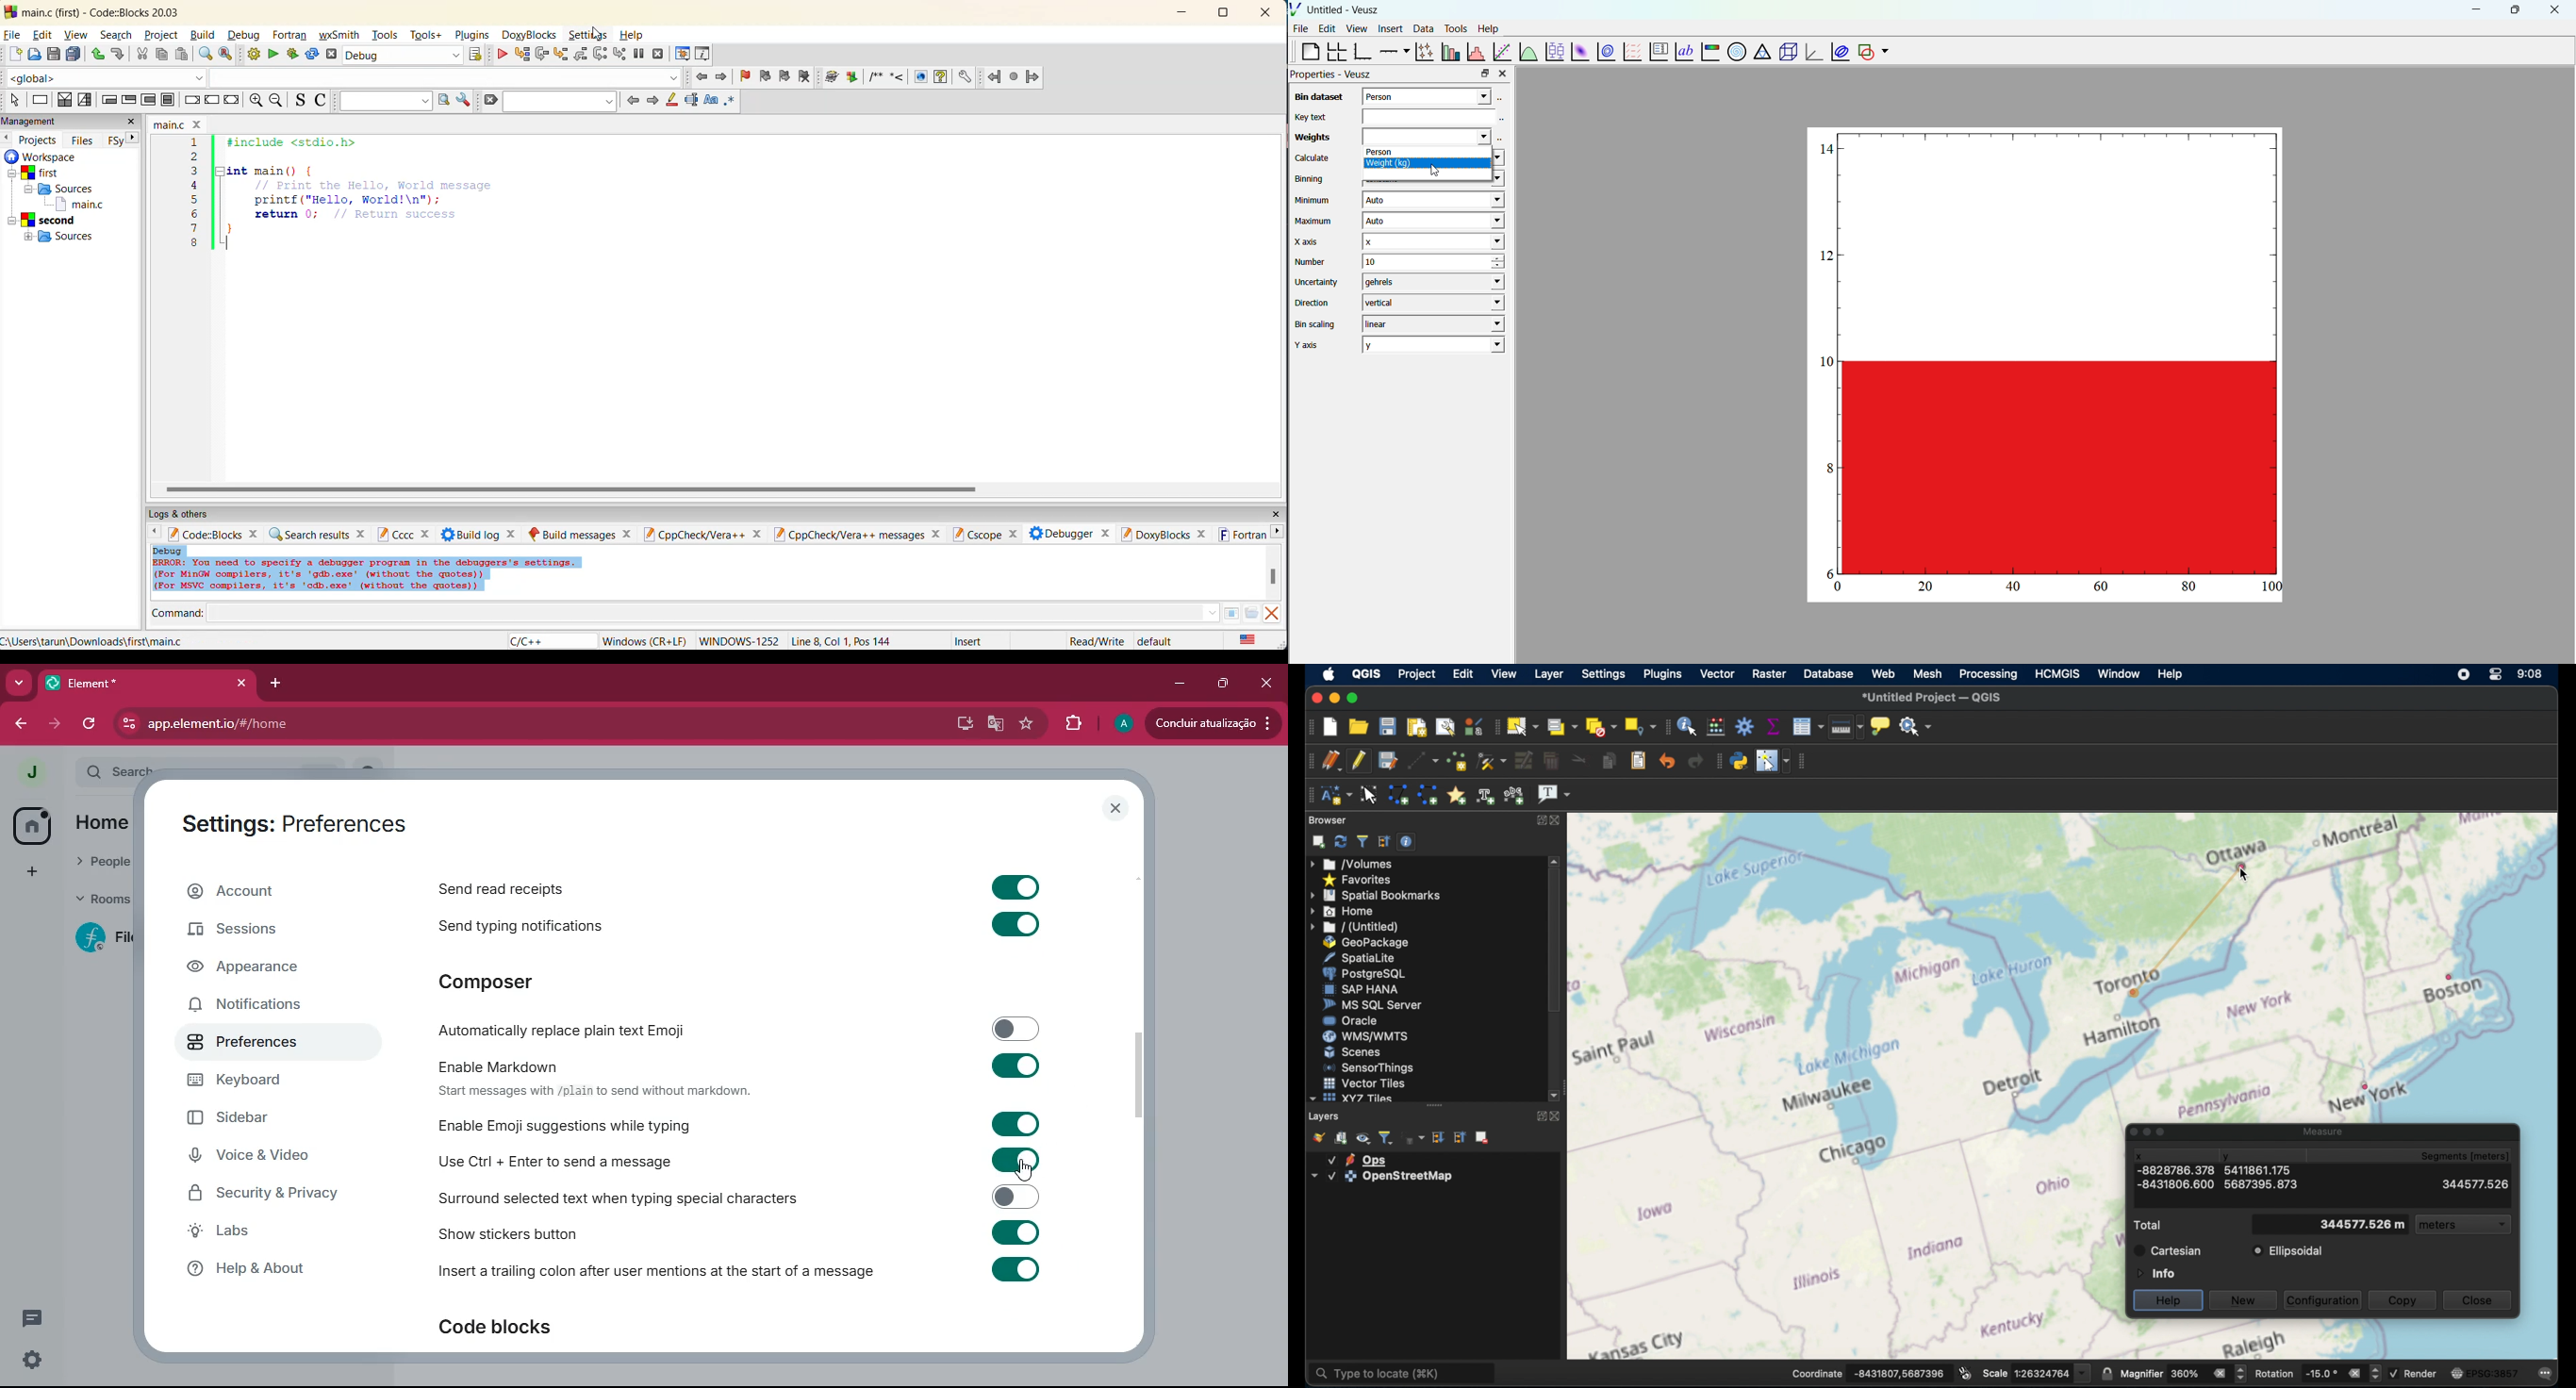 This screenshot has height=1400, width=2576. I want to click on coordinate, so click(1868, 1372).